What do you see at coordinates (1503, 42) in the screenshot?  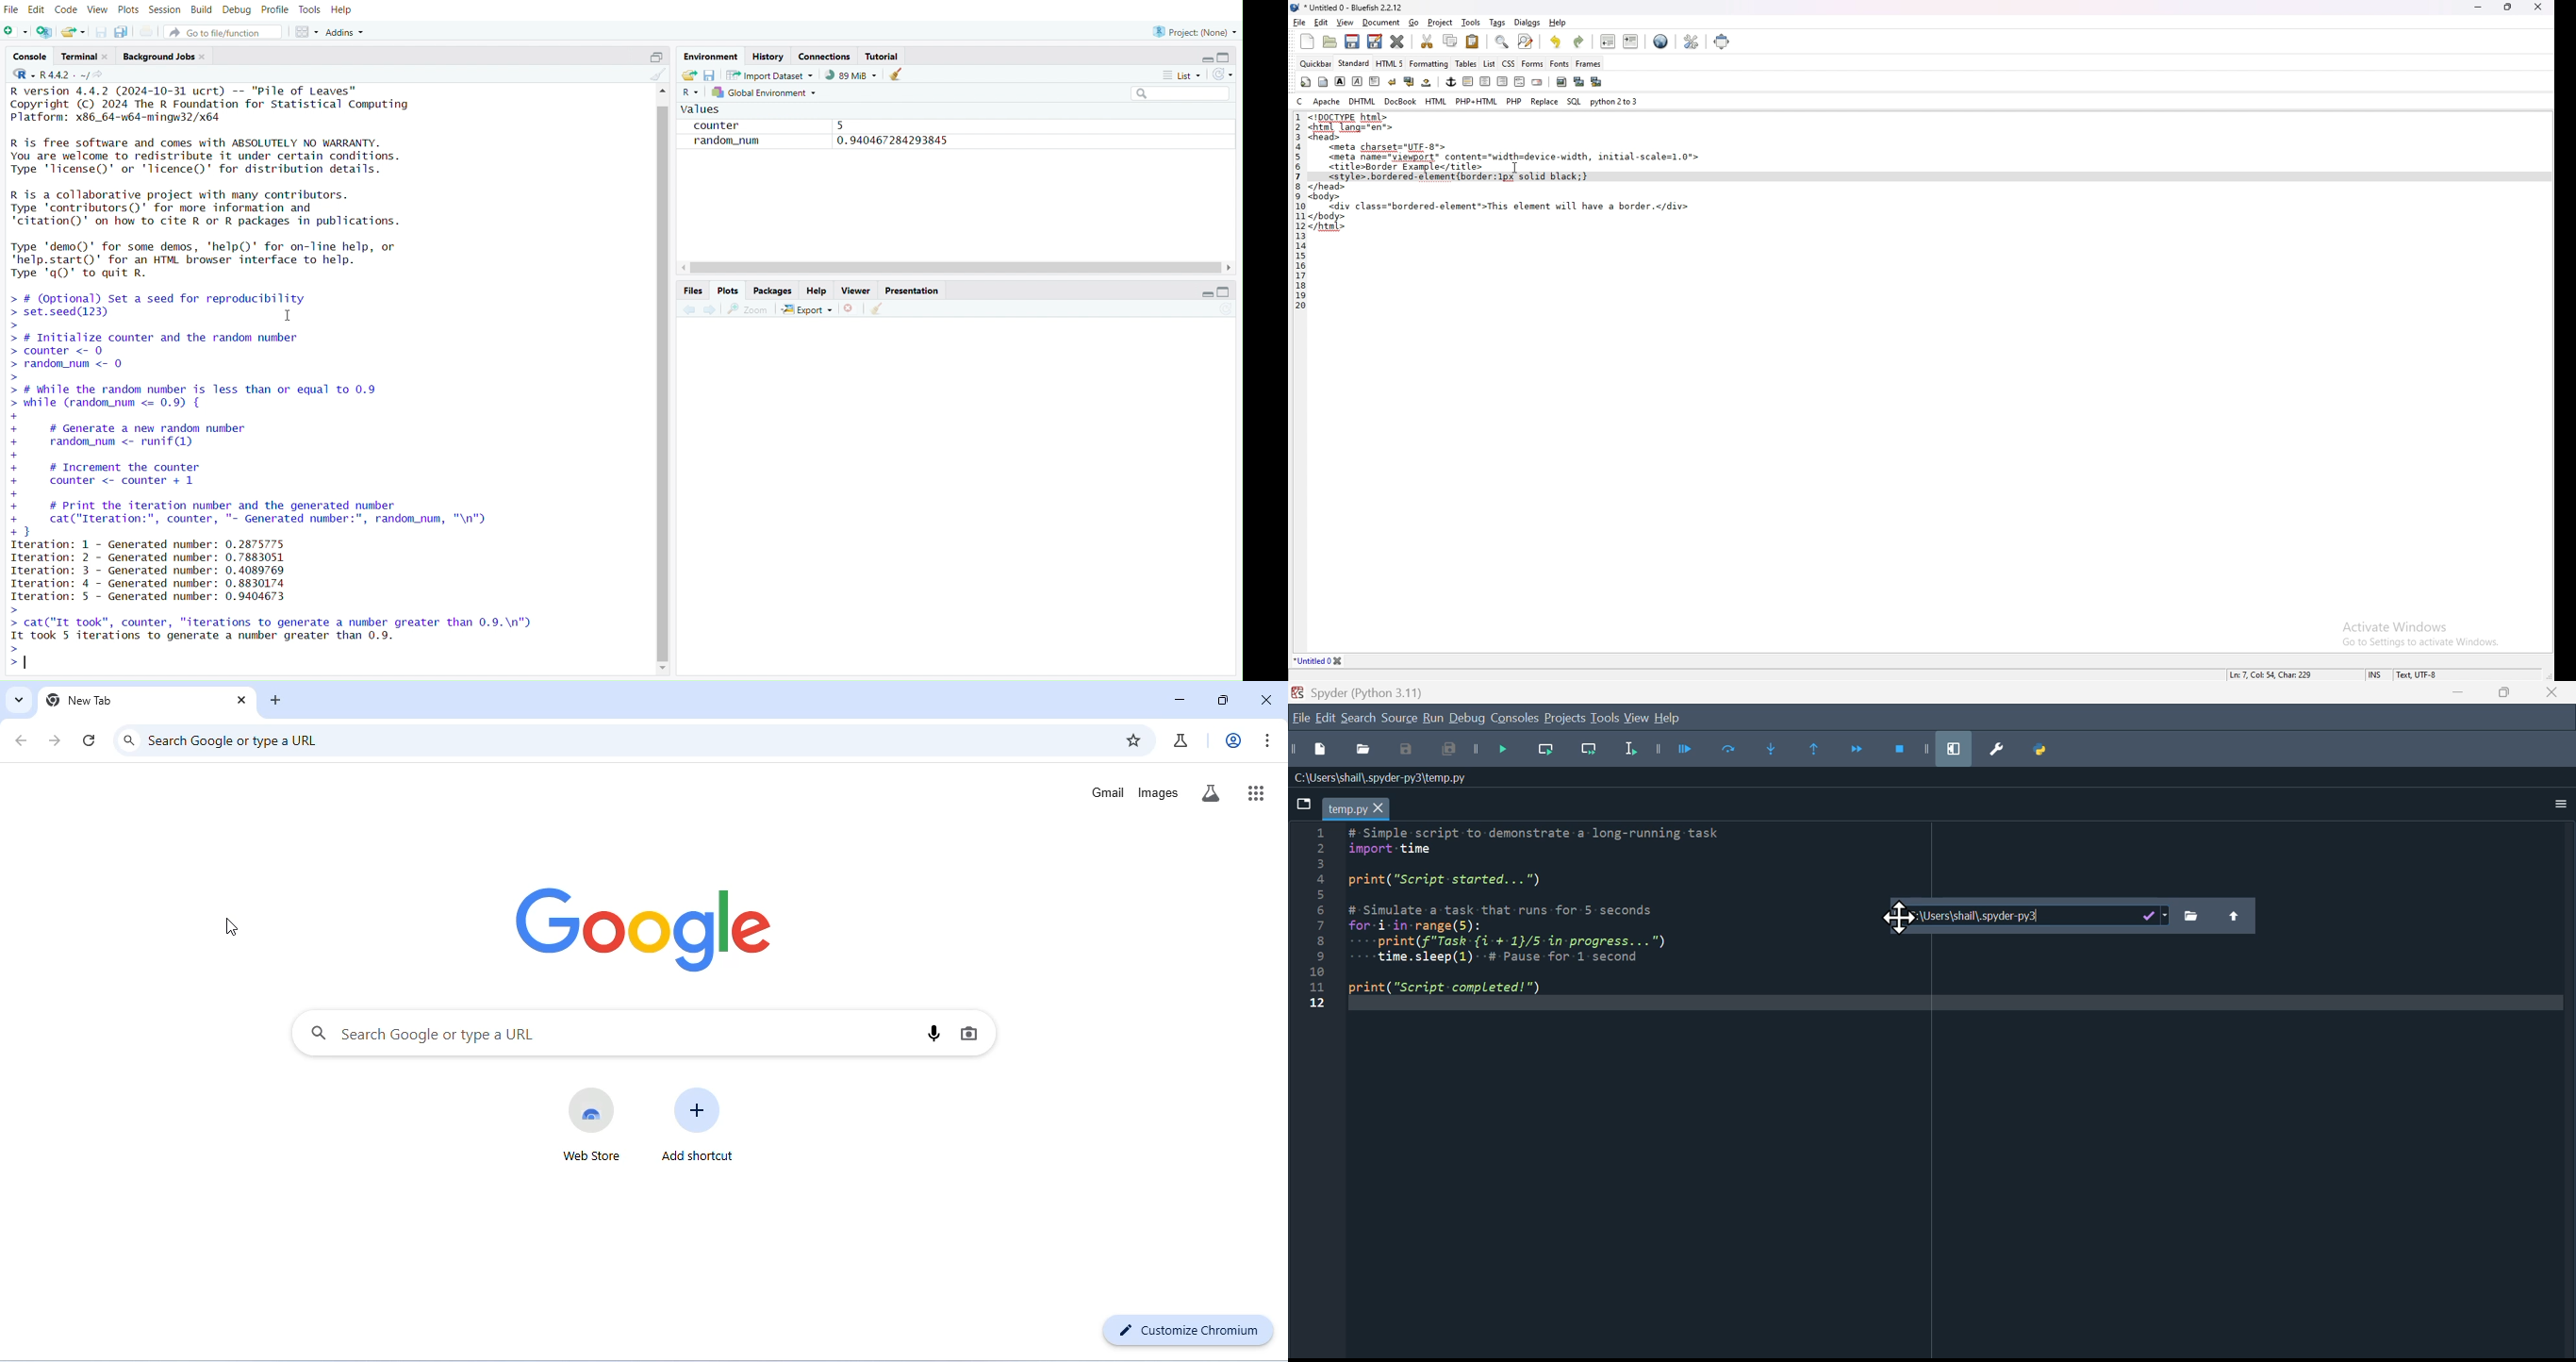 I see `show find bar` at bounding box center [1503, 42].